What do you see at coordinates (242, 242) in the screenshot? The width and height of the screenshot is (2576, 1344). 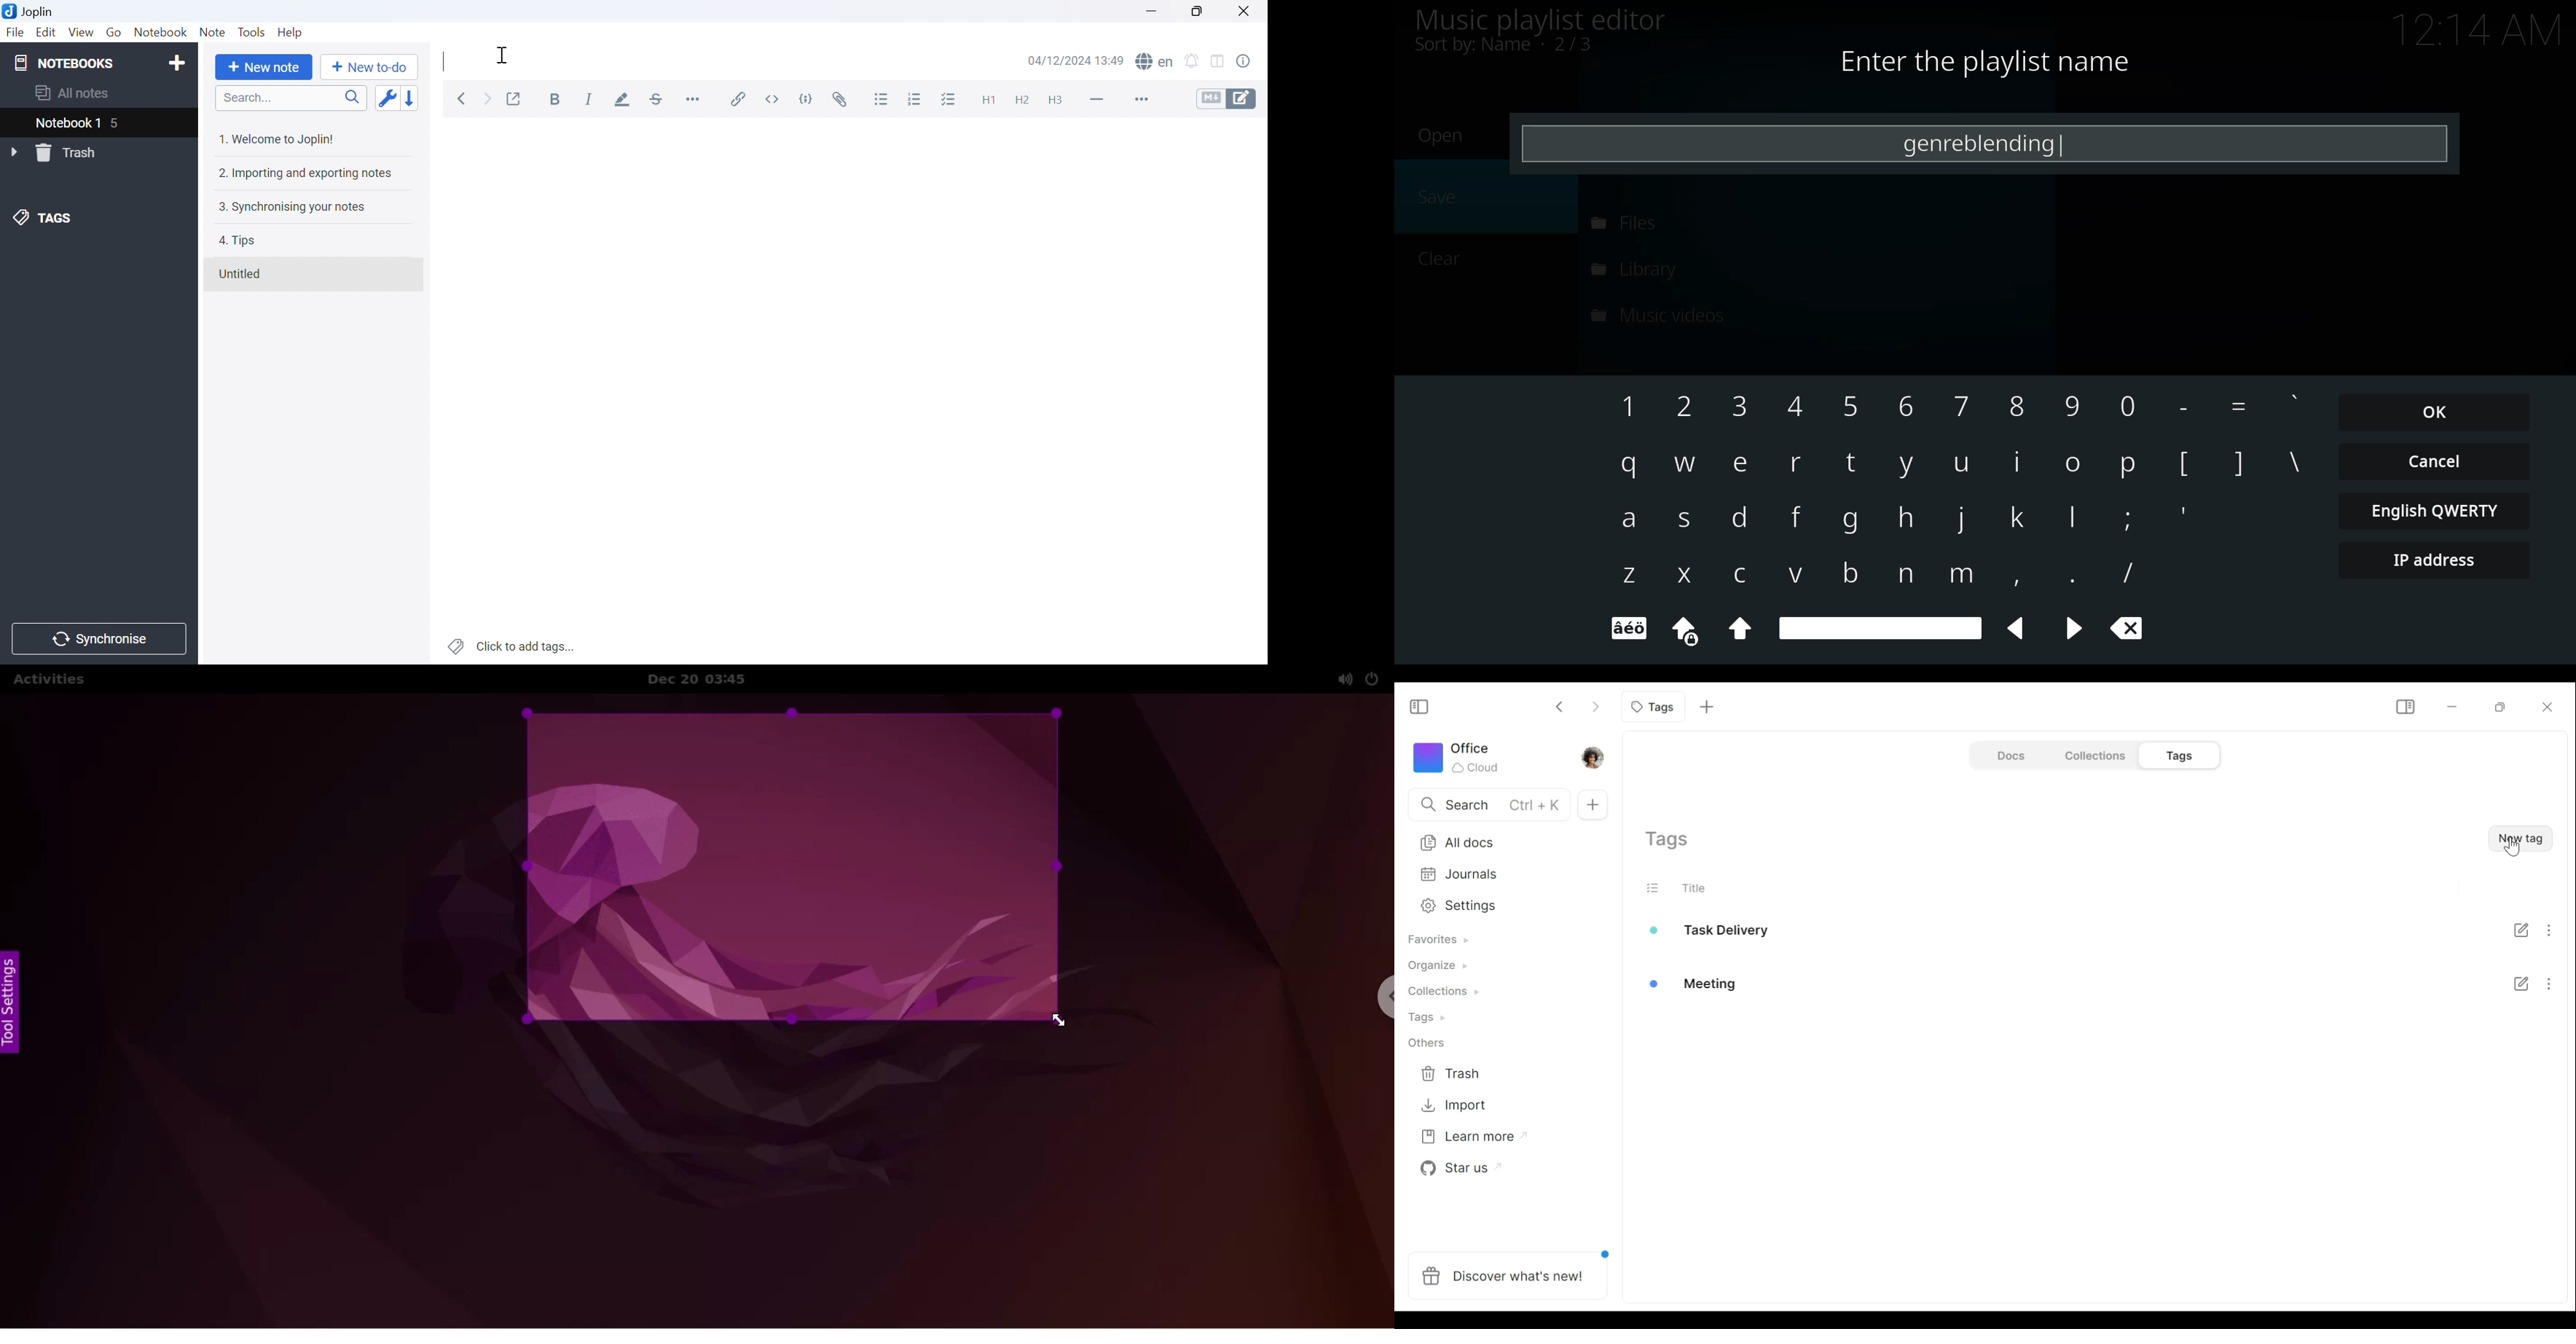 I see `4. Tips` at bounding box center [242, 242].